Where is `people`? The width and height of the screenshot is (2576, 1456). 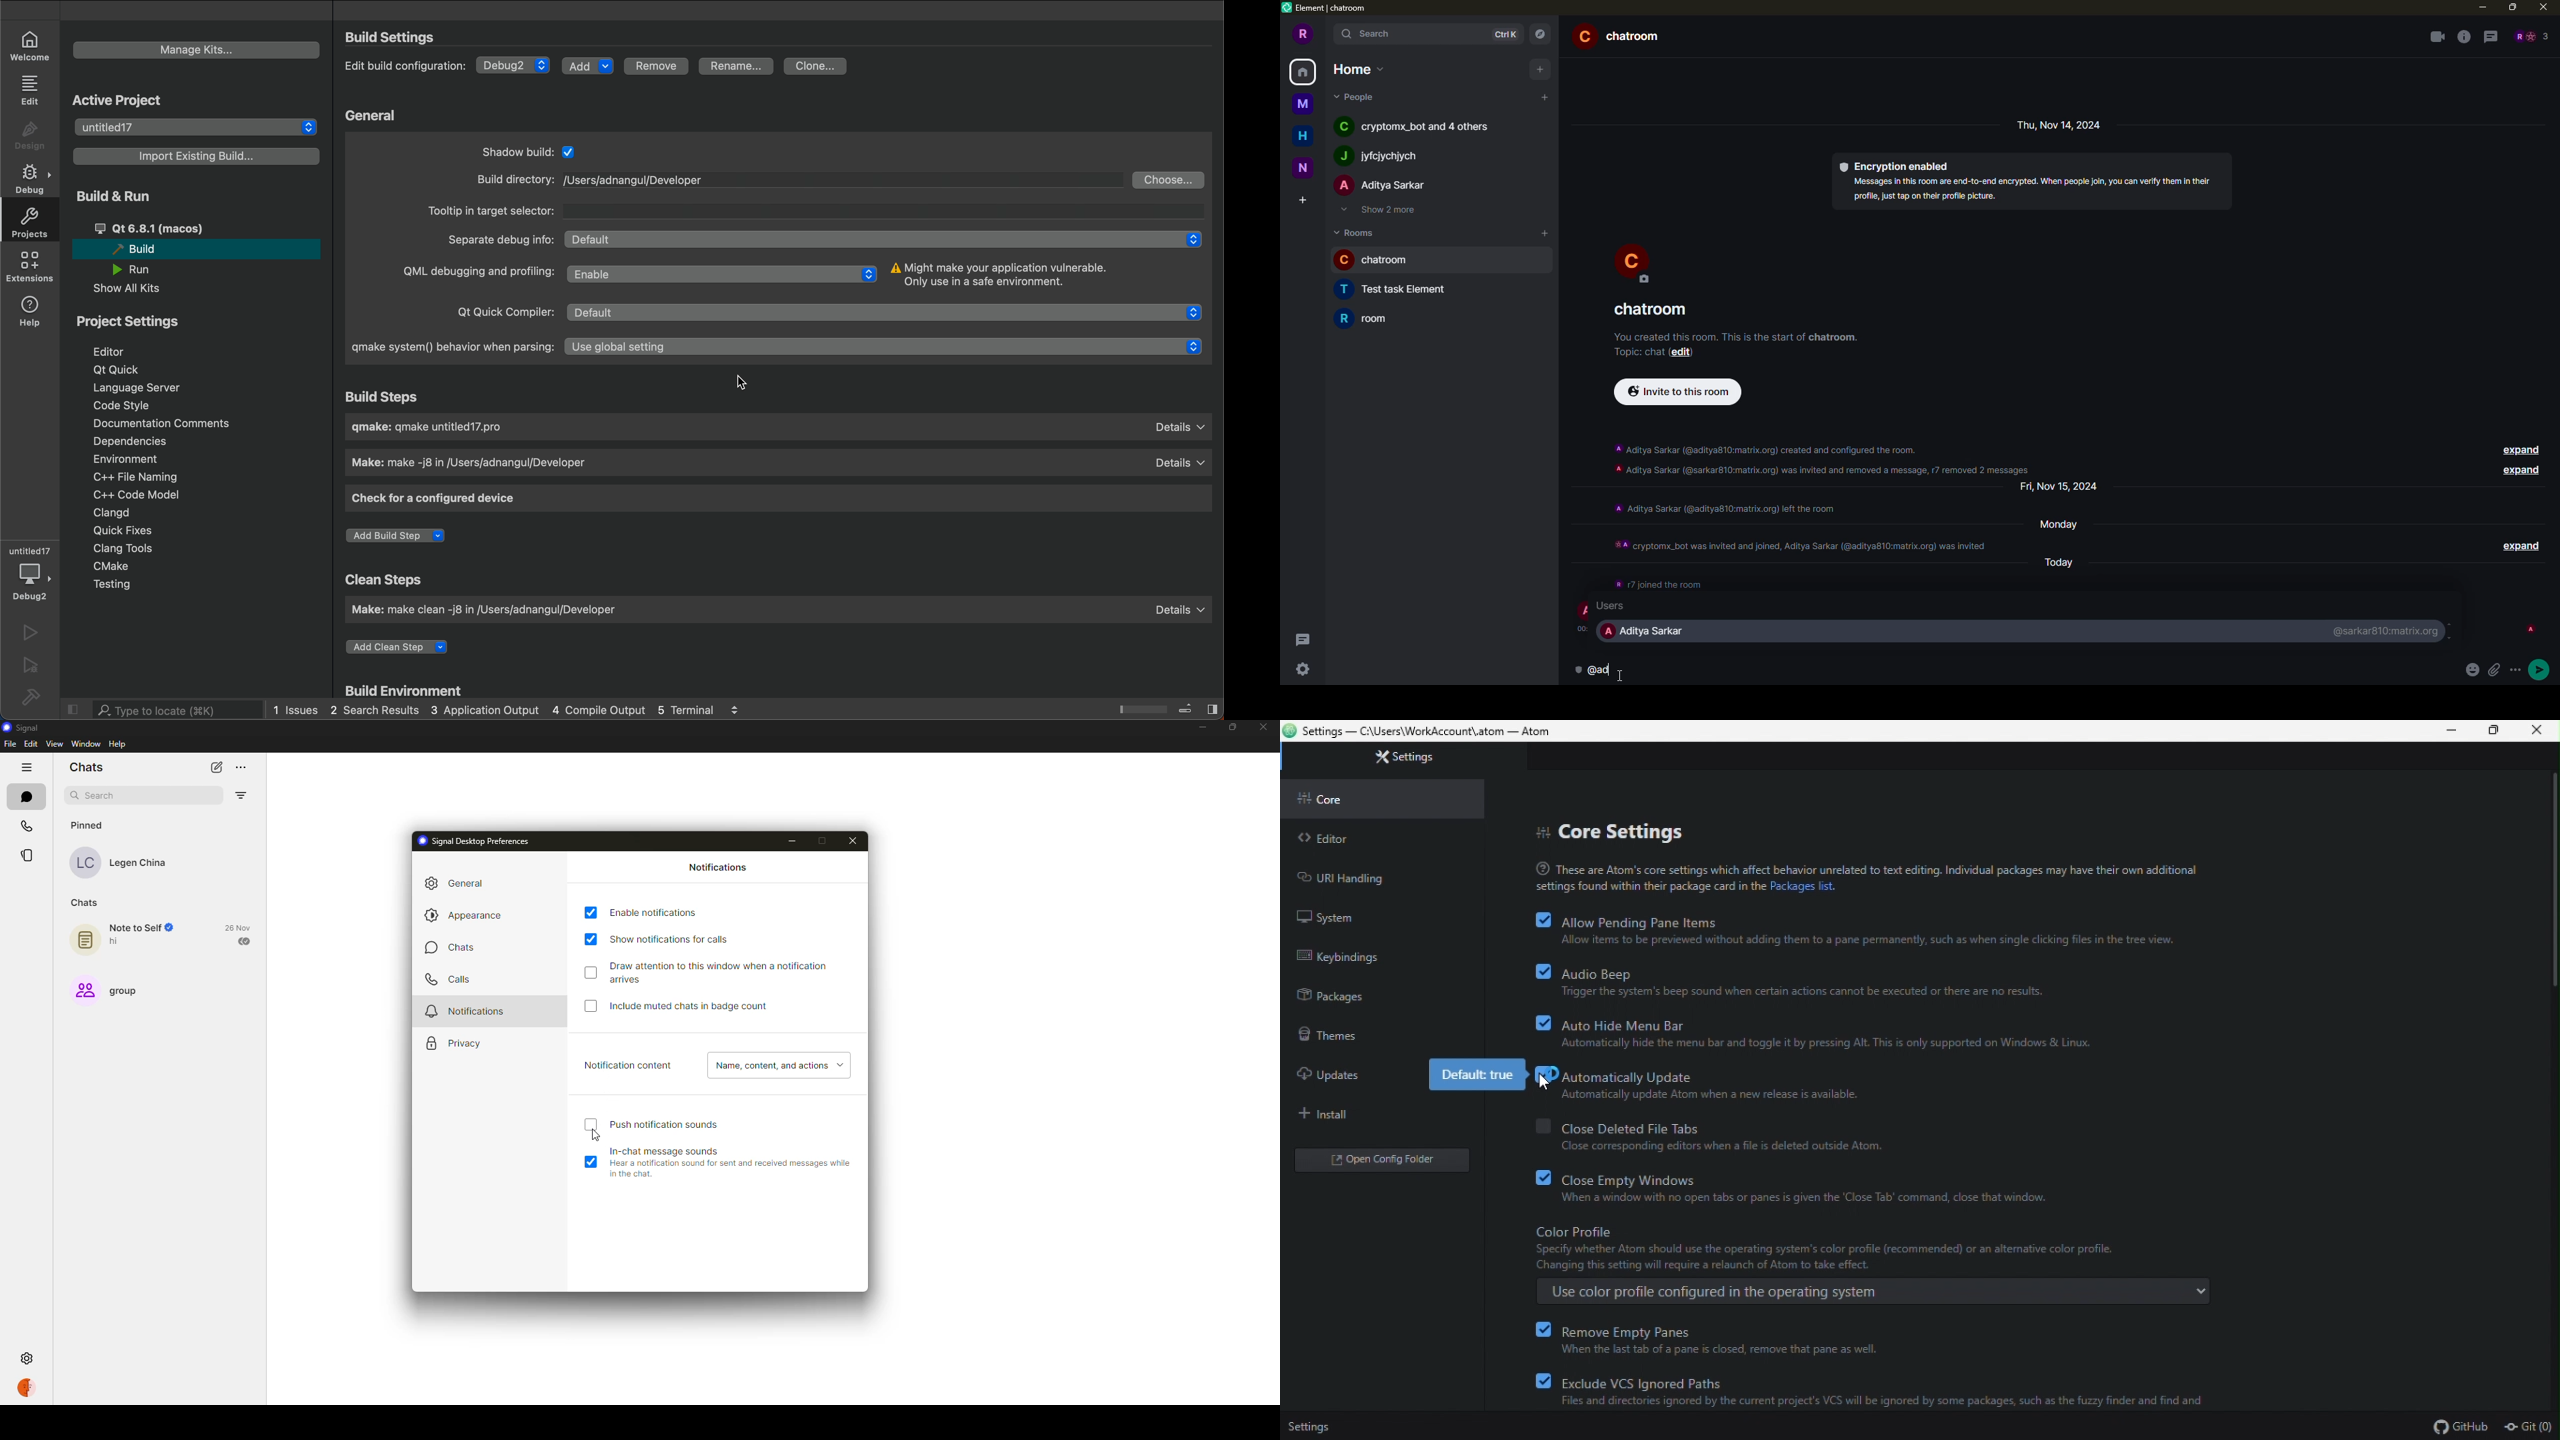 people is located at coordinates (1357, 97).